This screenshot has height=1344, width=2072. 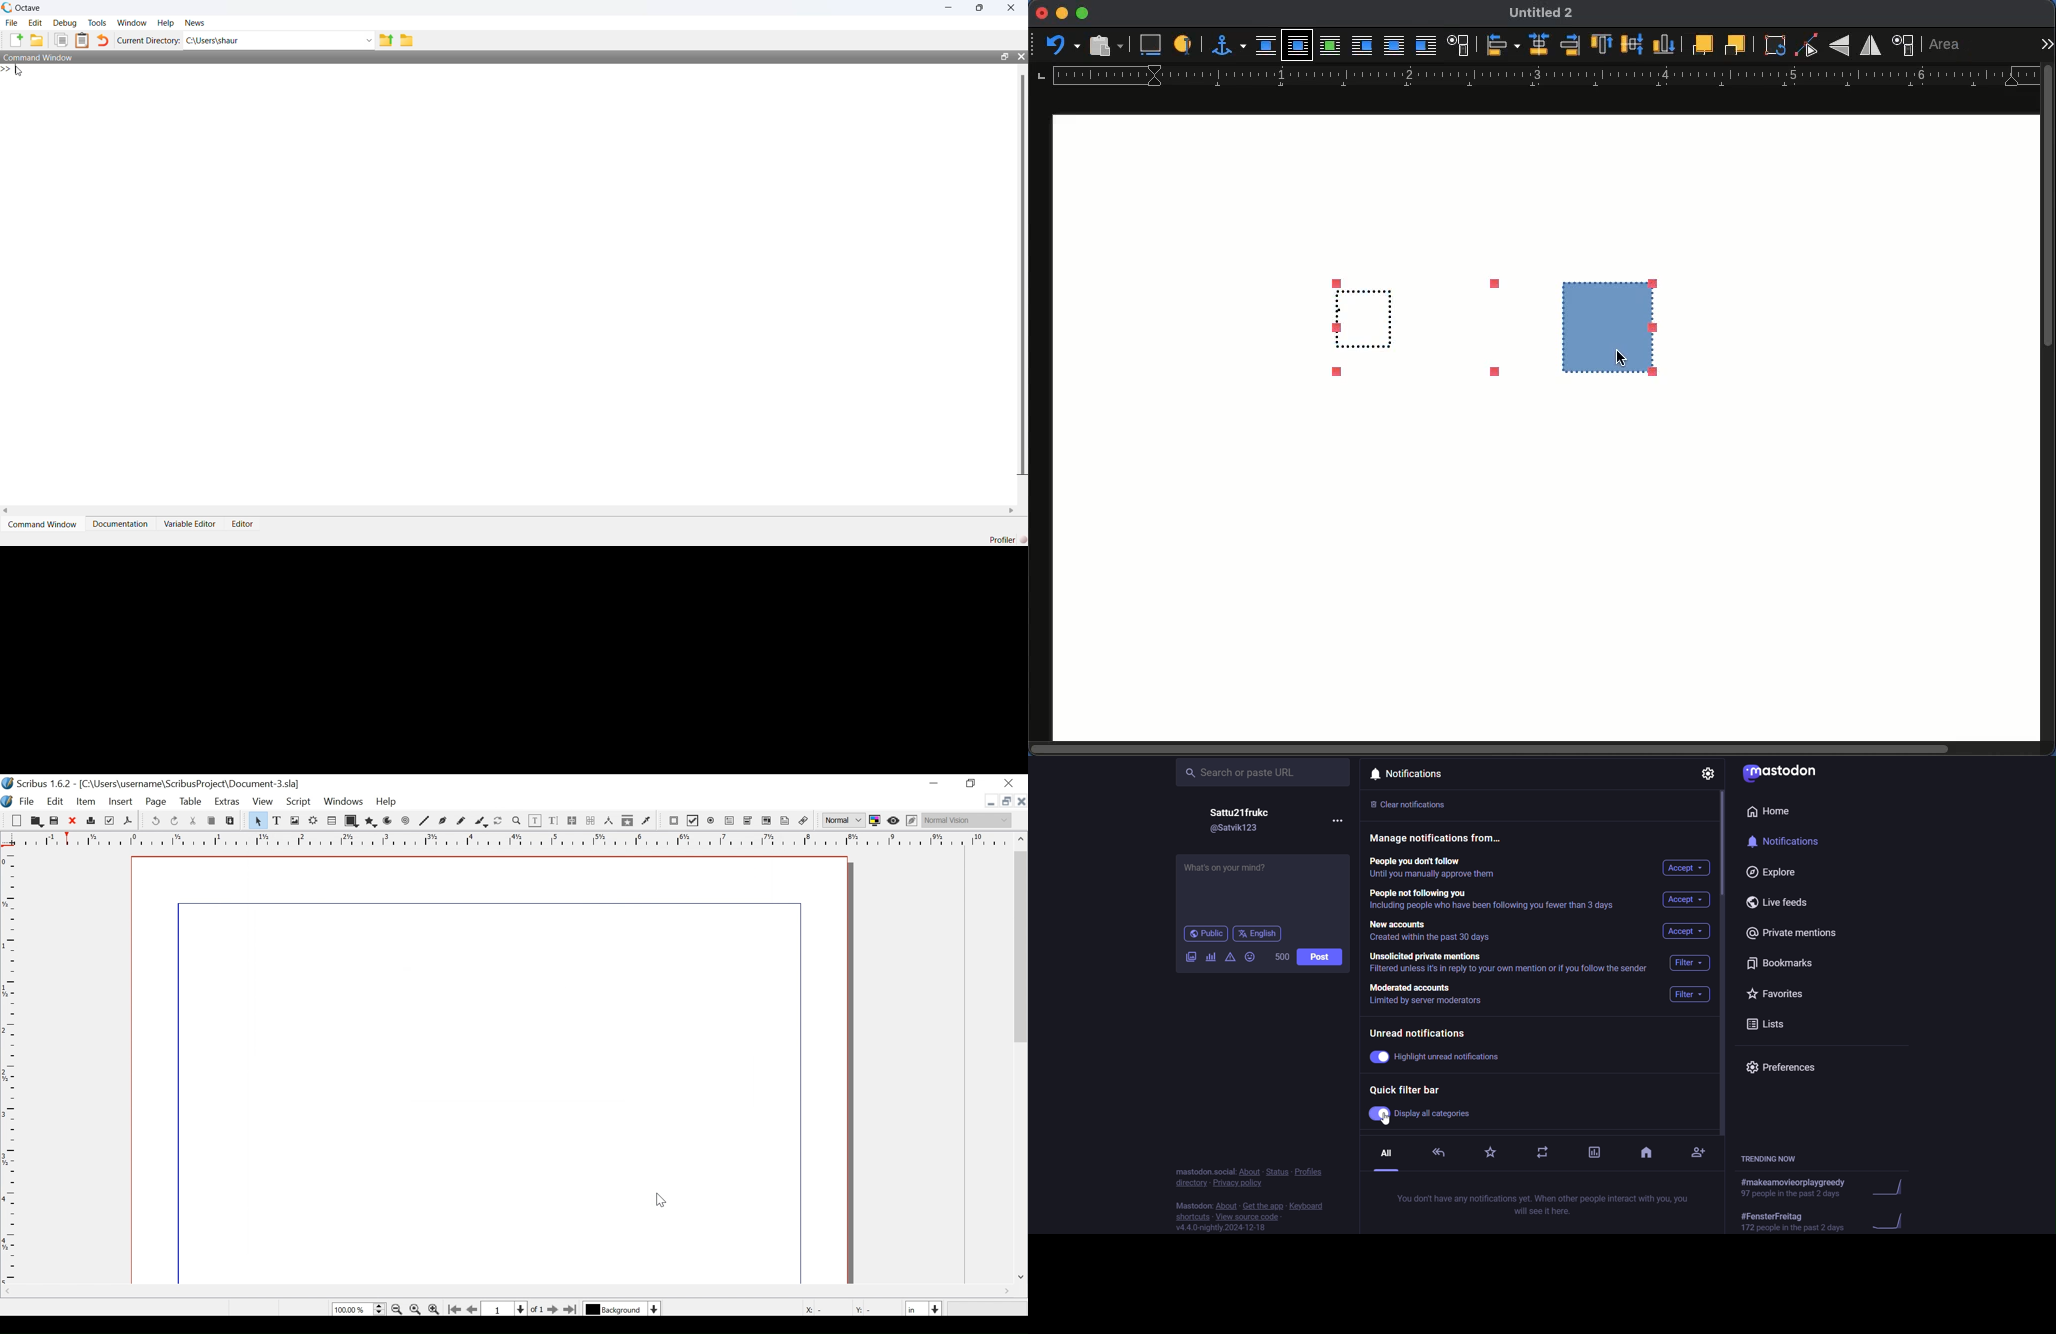 What do you see at coordinates (369, 40) in the screenshot?
I see `Drop-down ` at bounding box center [369, 40].